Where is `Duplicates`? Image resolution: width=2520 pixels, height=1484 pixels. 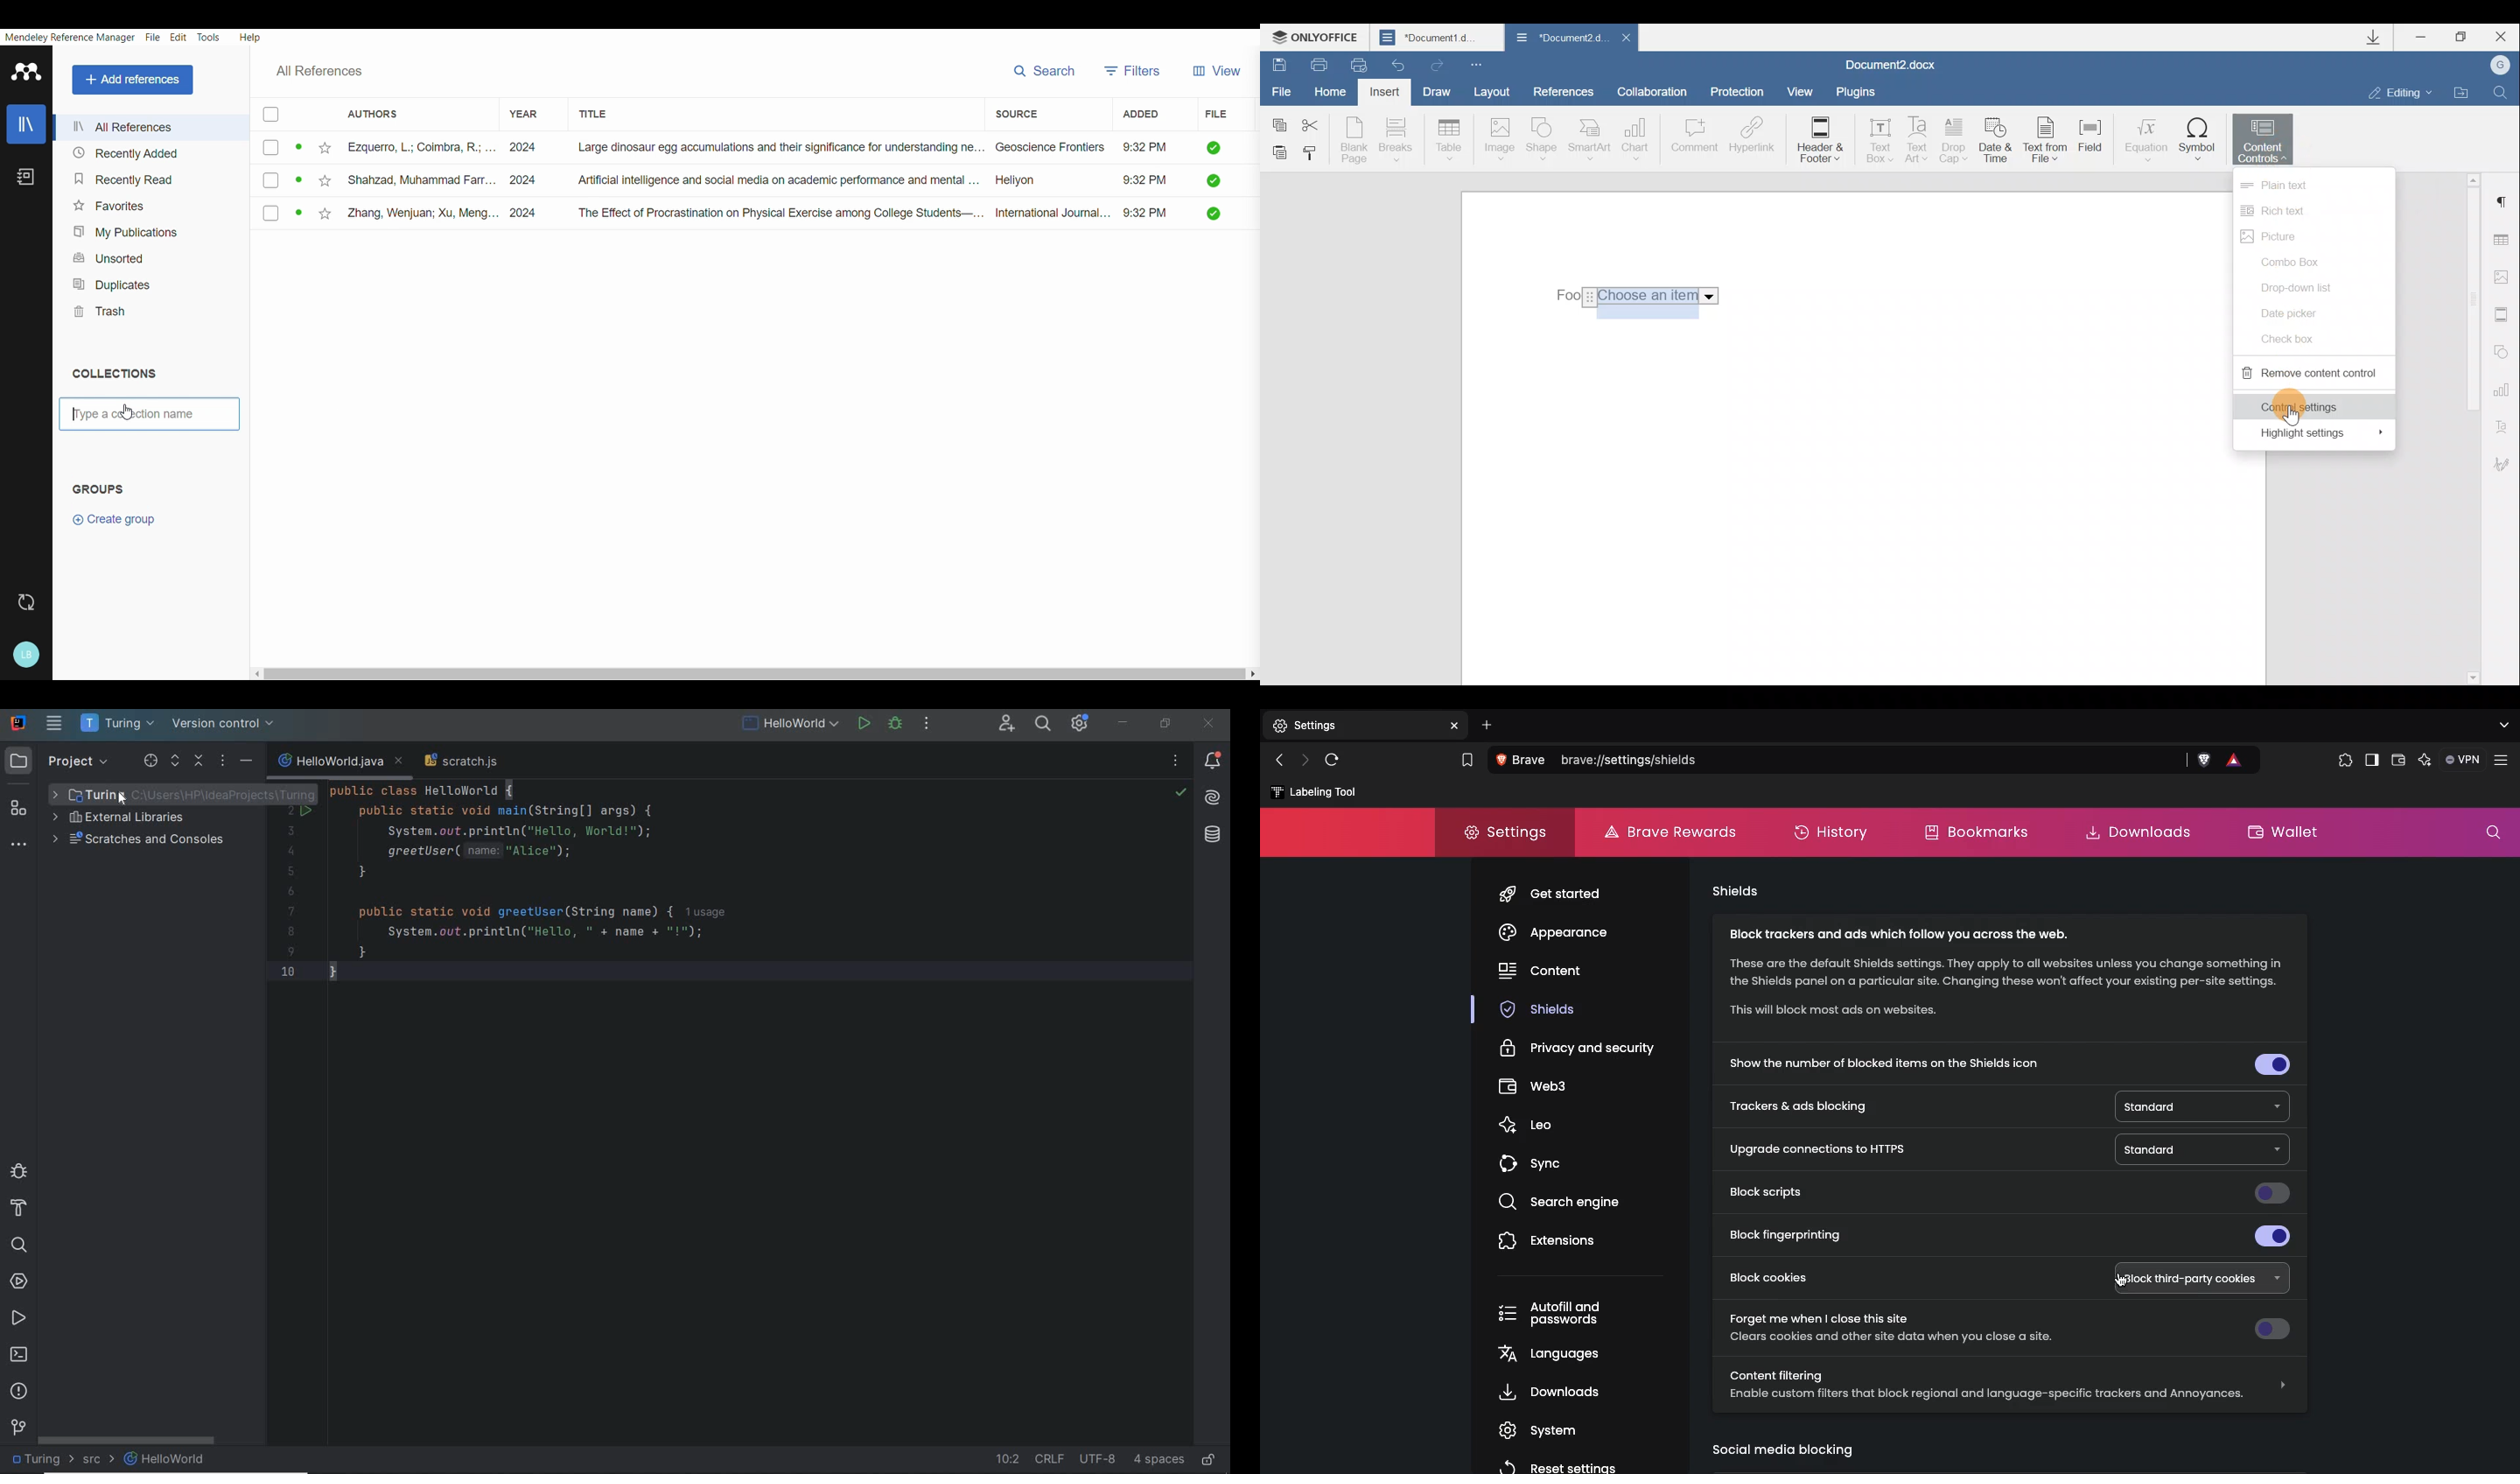
Duplicates is located at coordinates (110, 281).